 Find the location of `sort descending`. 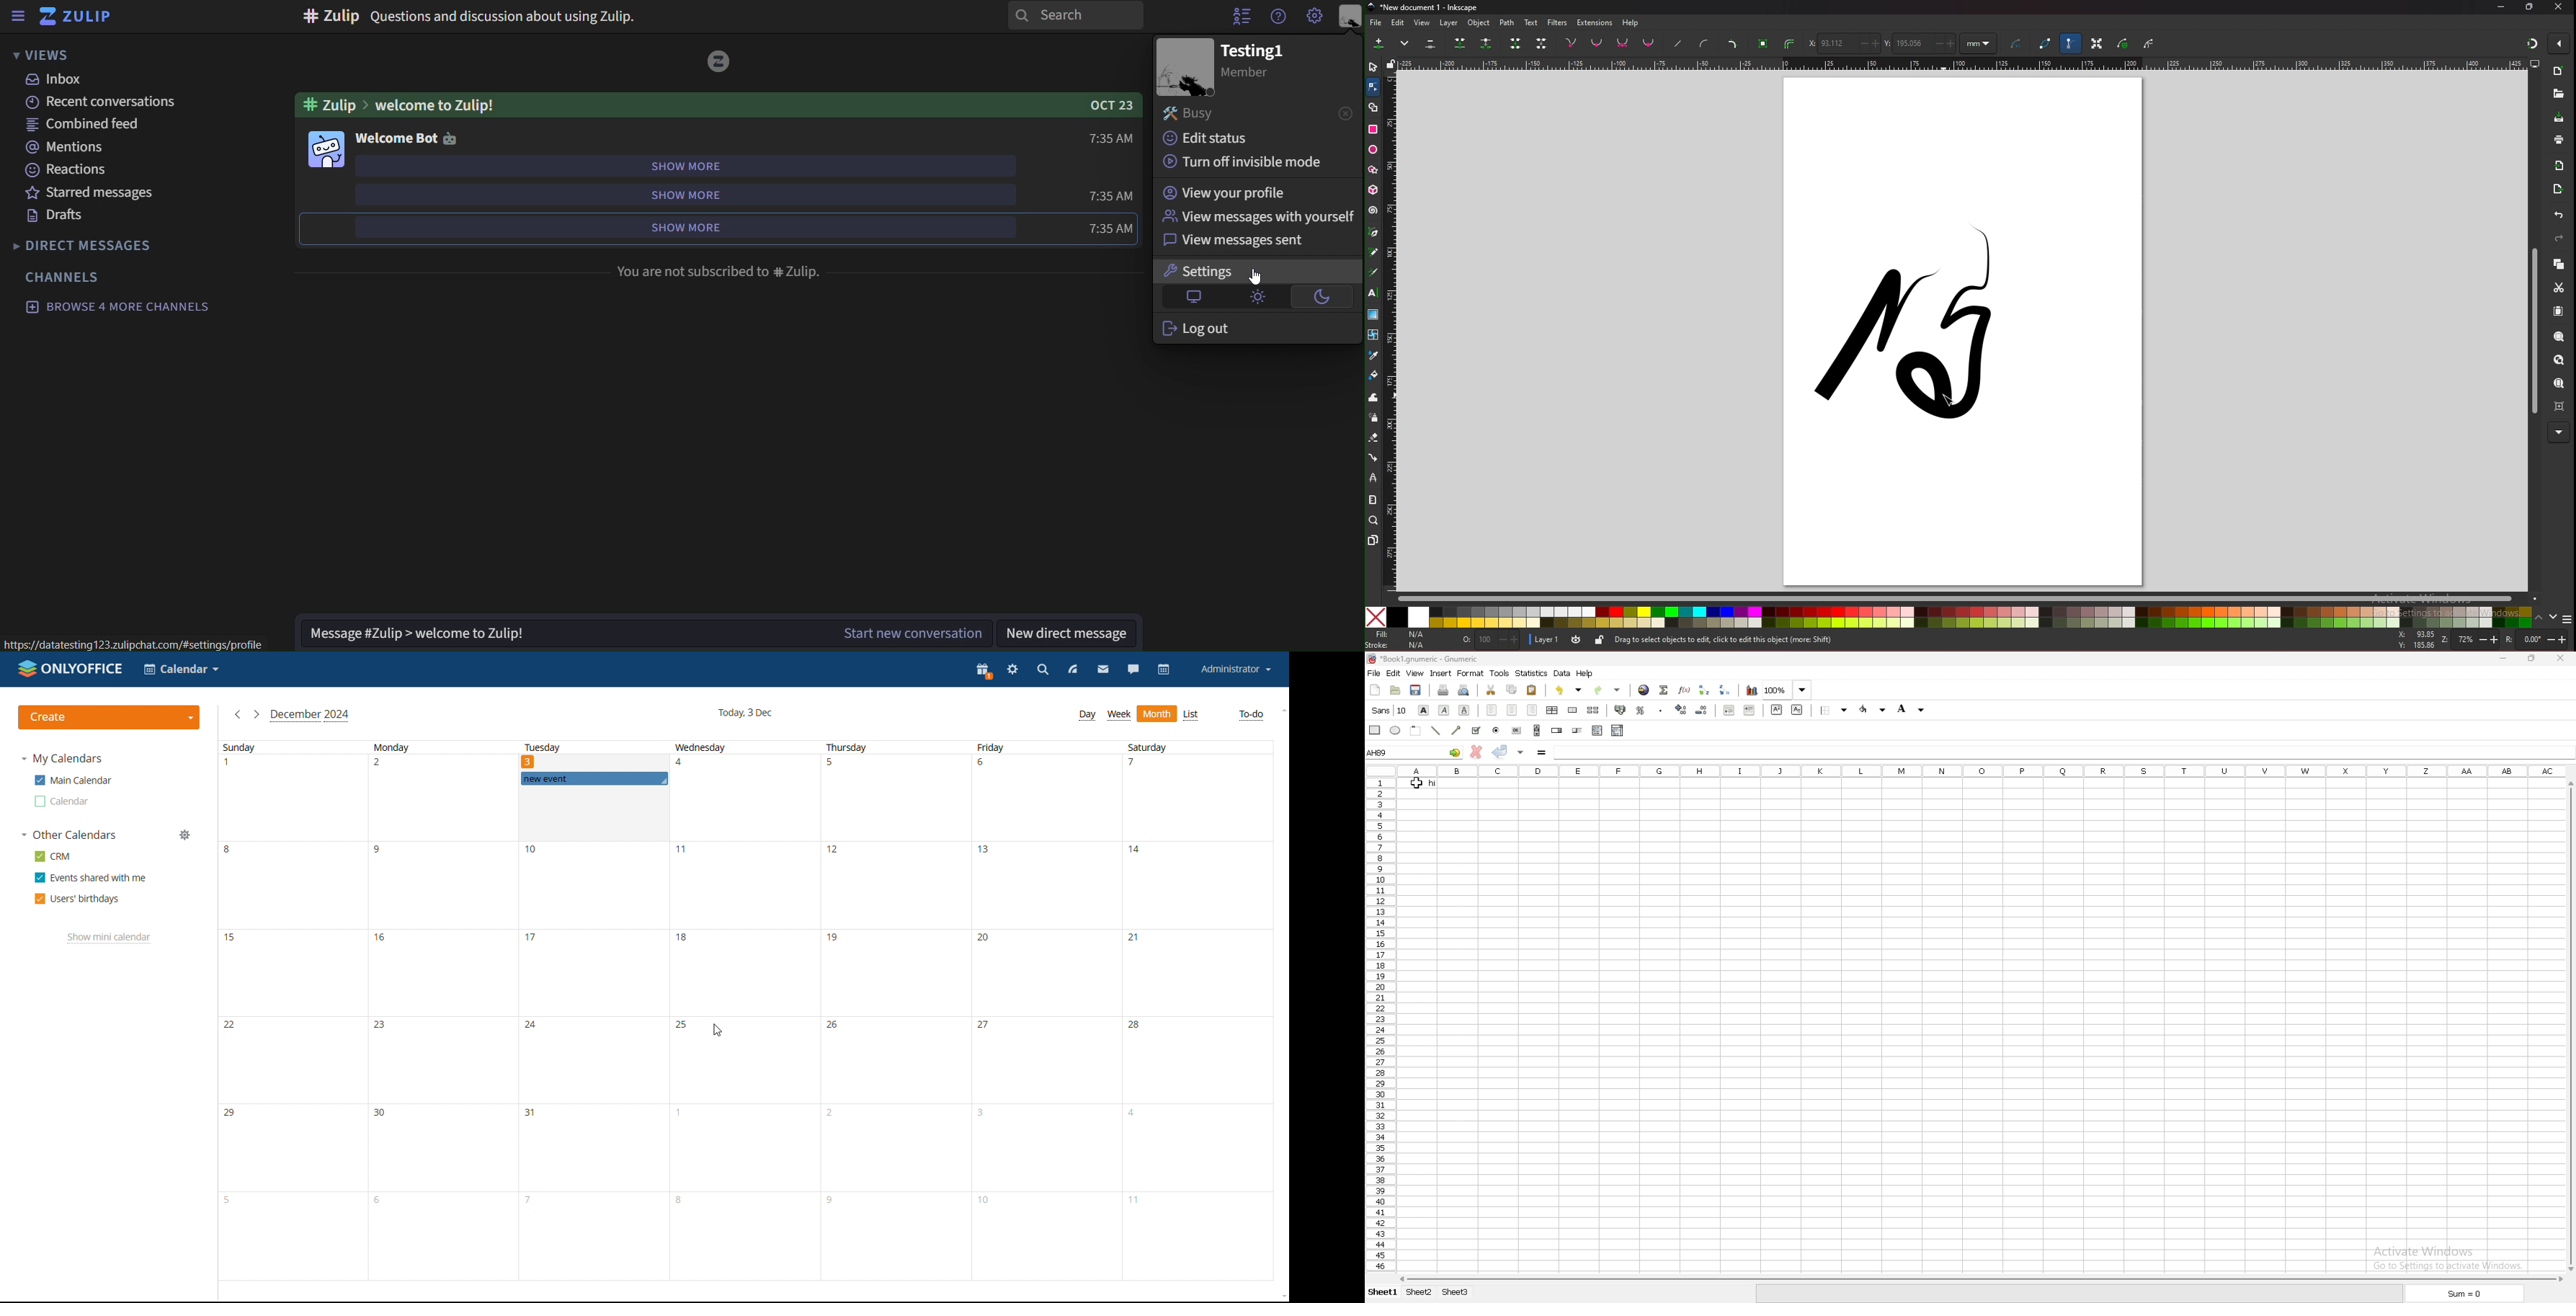

sort descending is located at coordinates (1726, 689).